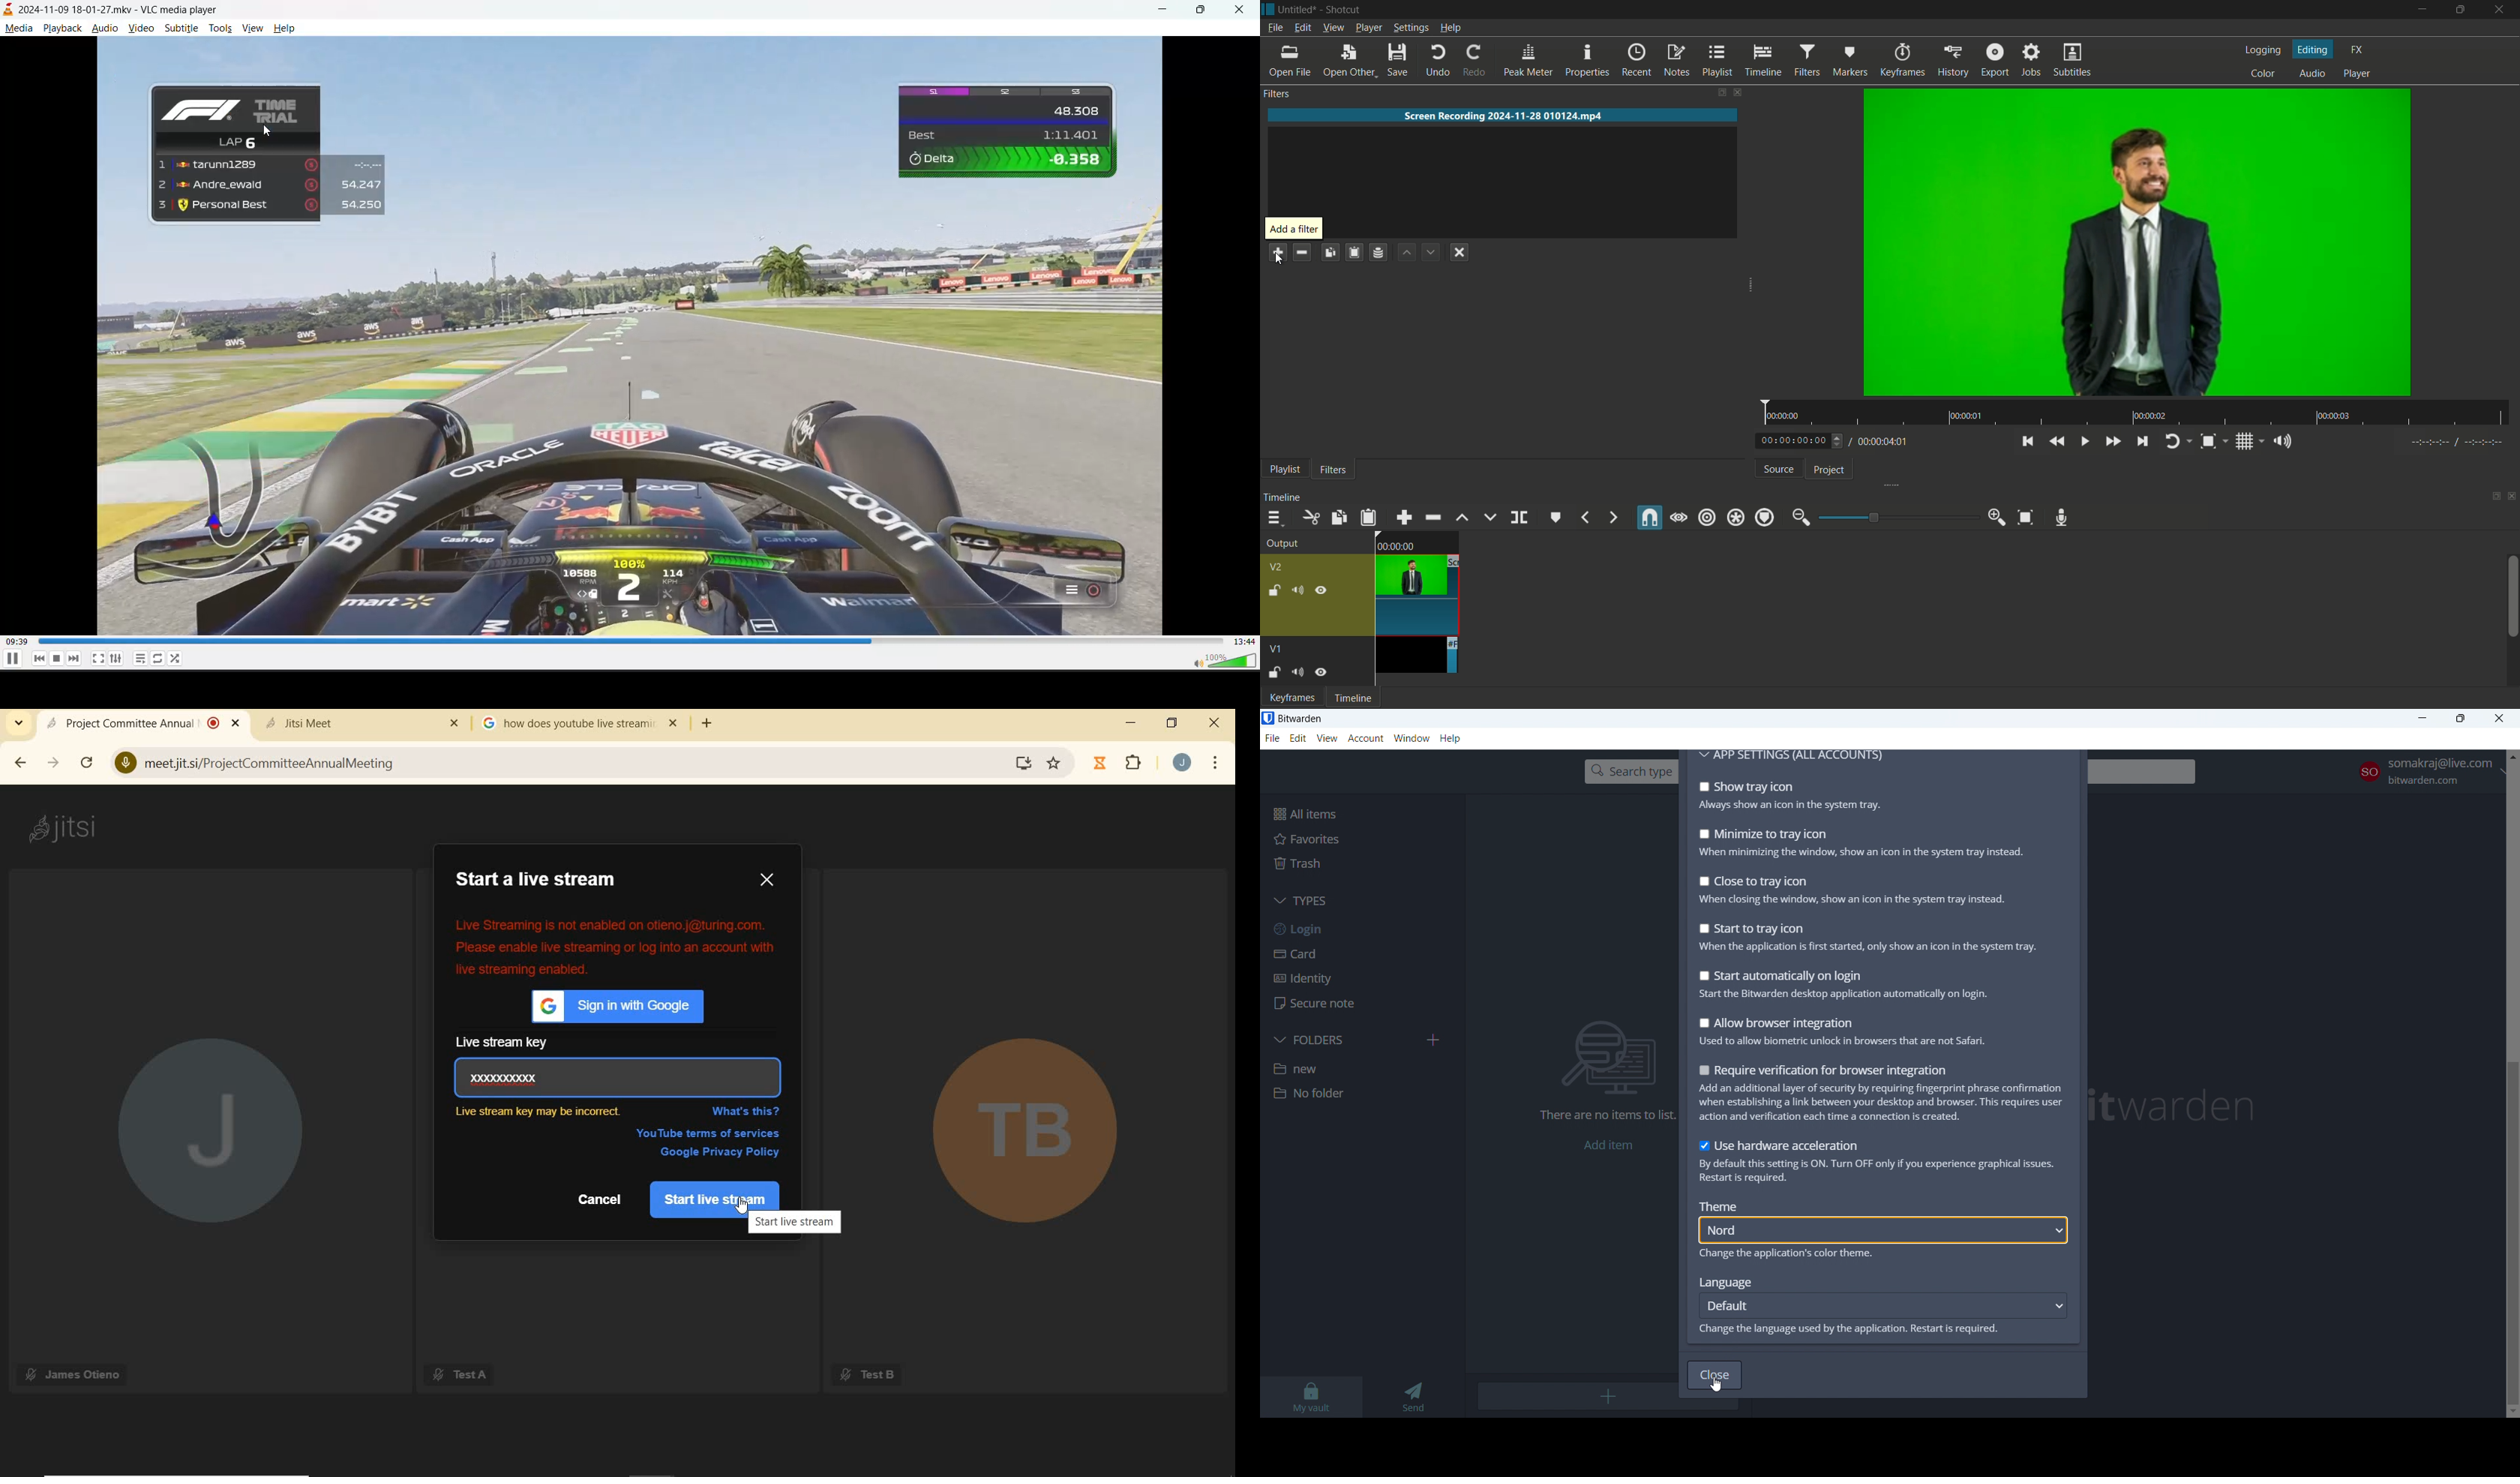 The image size is (2520, 1484). What do you see at coordinates (2357, 51) in the screenshot?
I see `fx` at bounding box center [2357, 51].